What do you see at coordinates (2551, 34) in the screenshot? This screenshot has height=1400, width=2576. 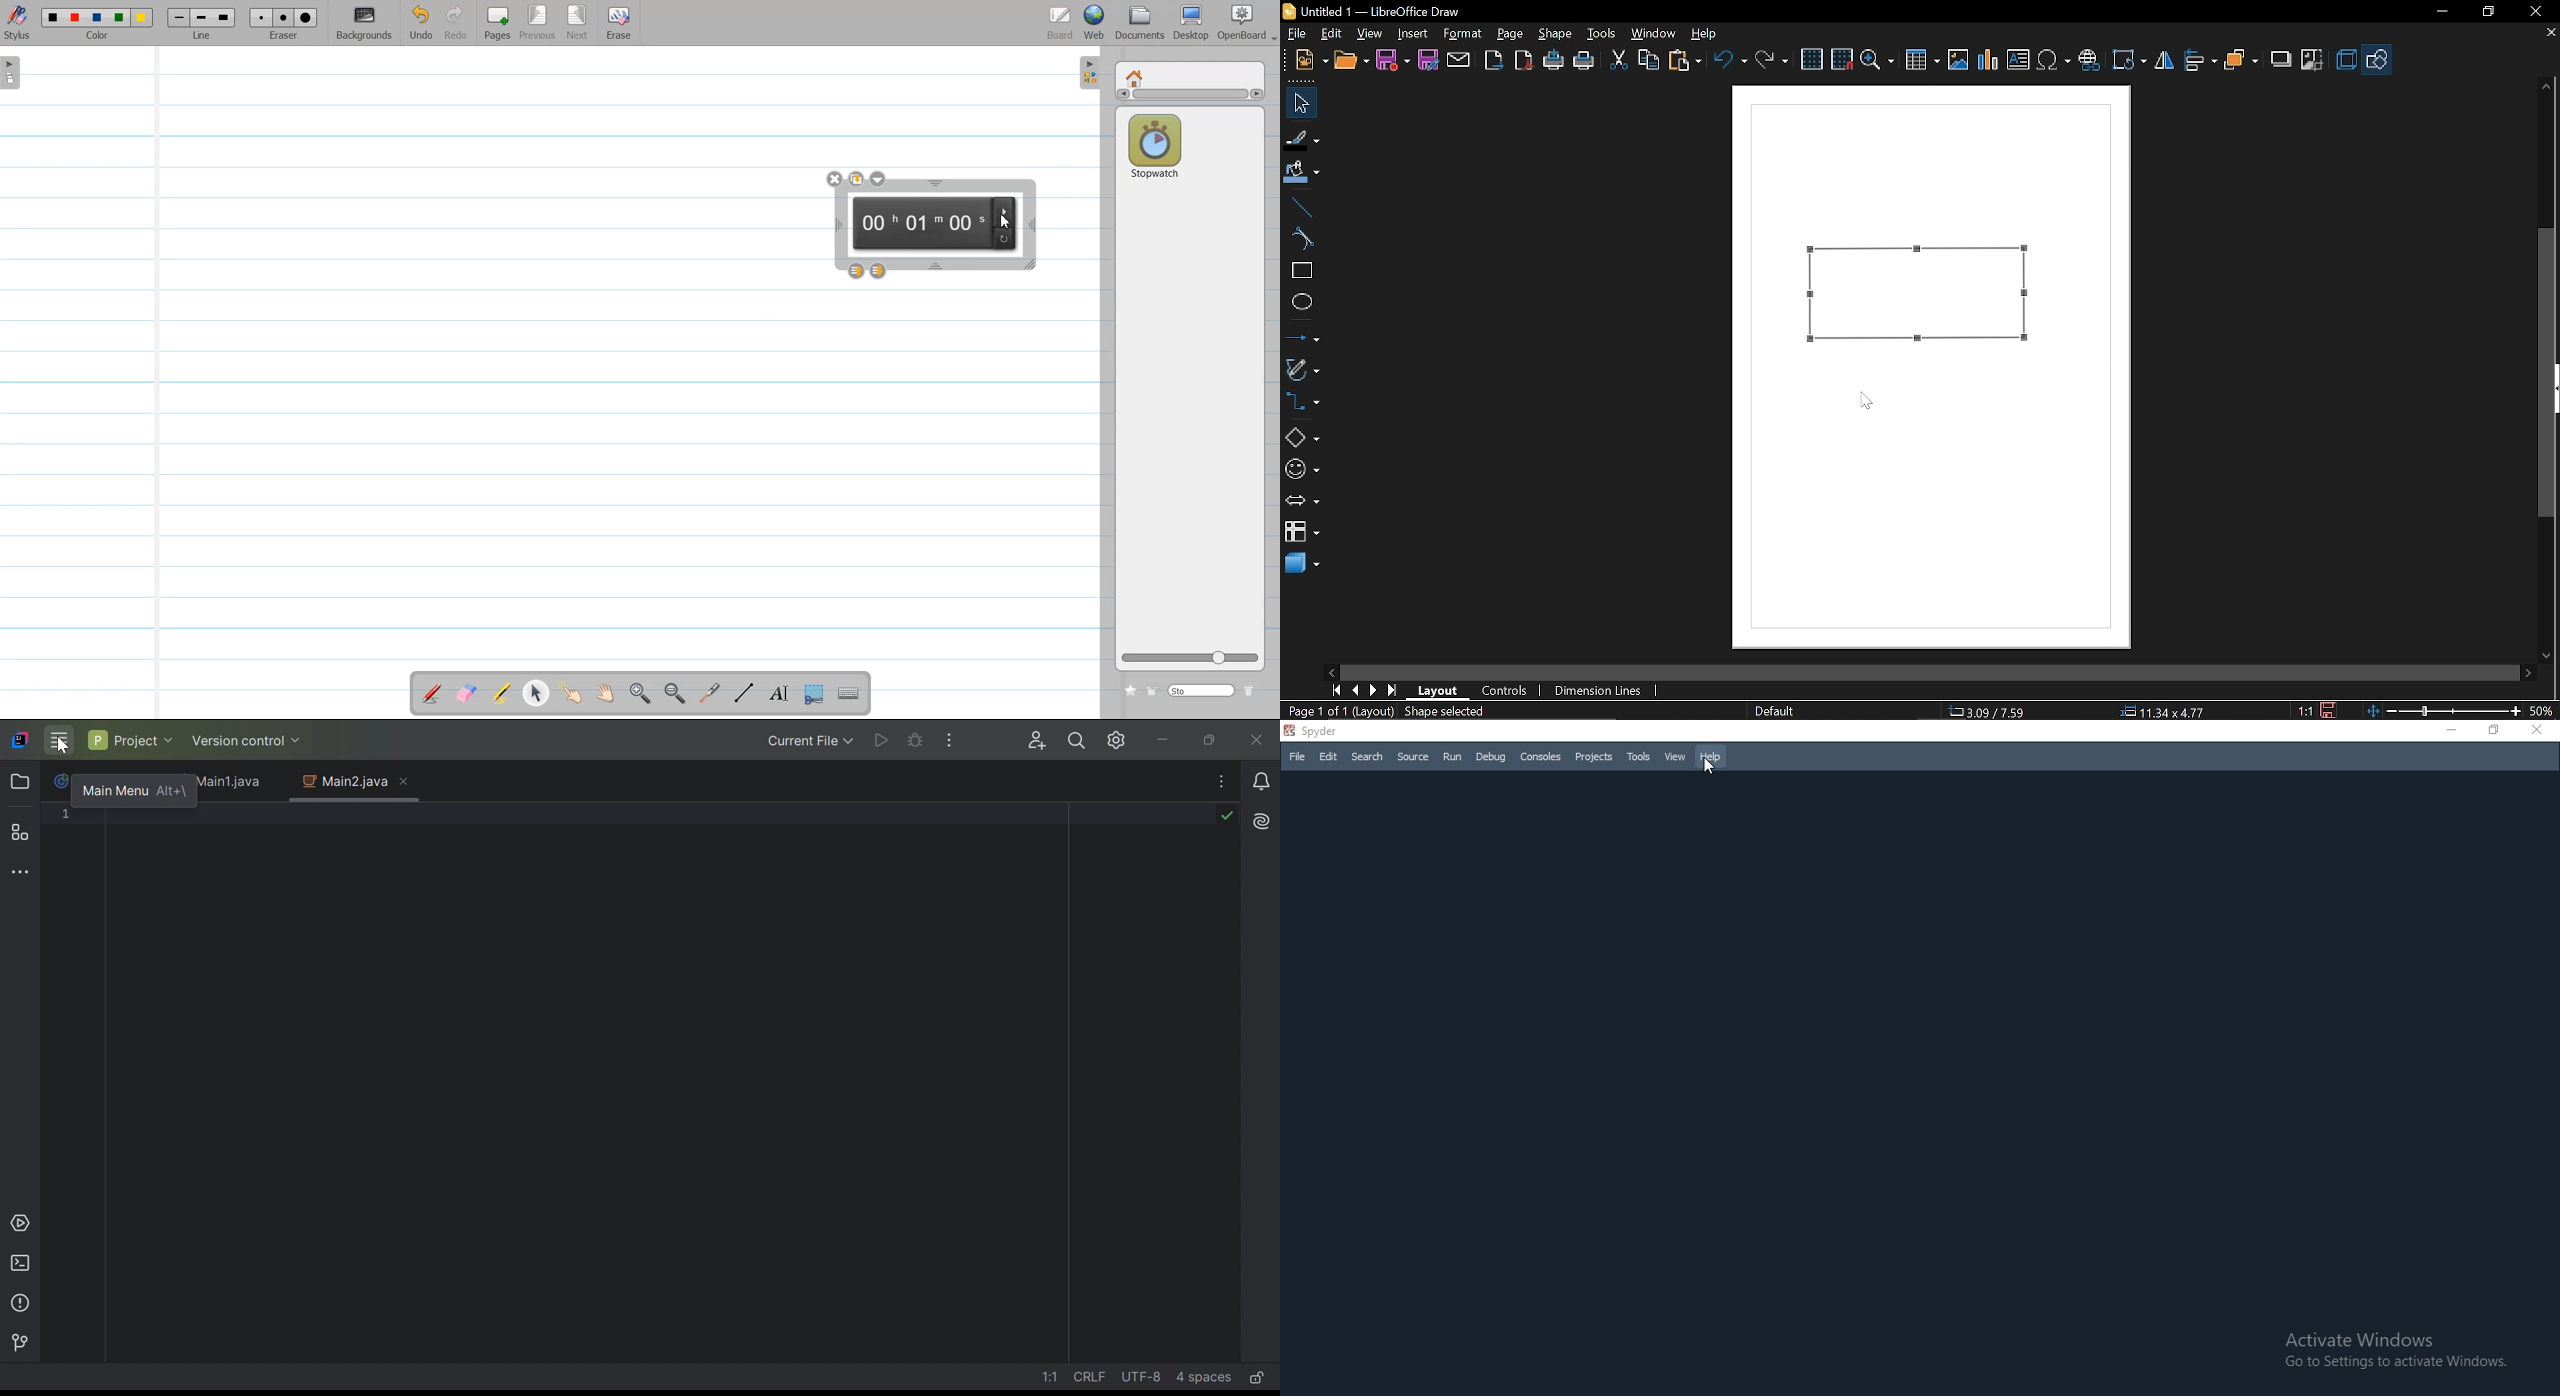 I see `close tab` at bounding box center [2551, 34].